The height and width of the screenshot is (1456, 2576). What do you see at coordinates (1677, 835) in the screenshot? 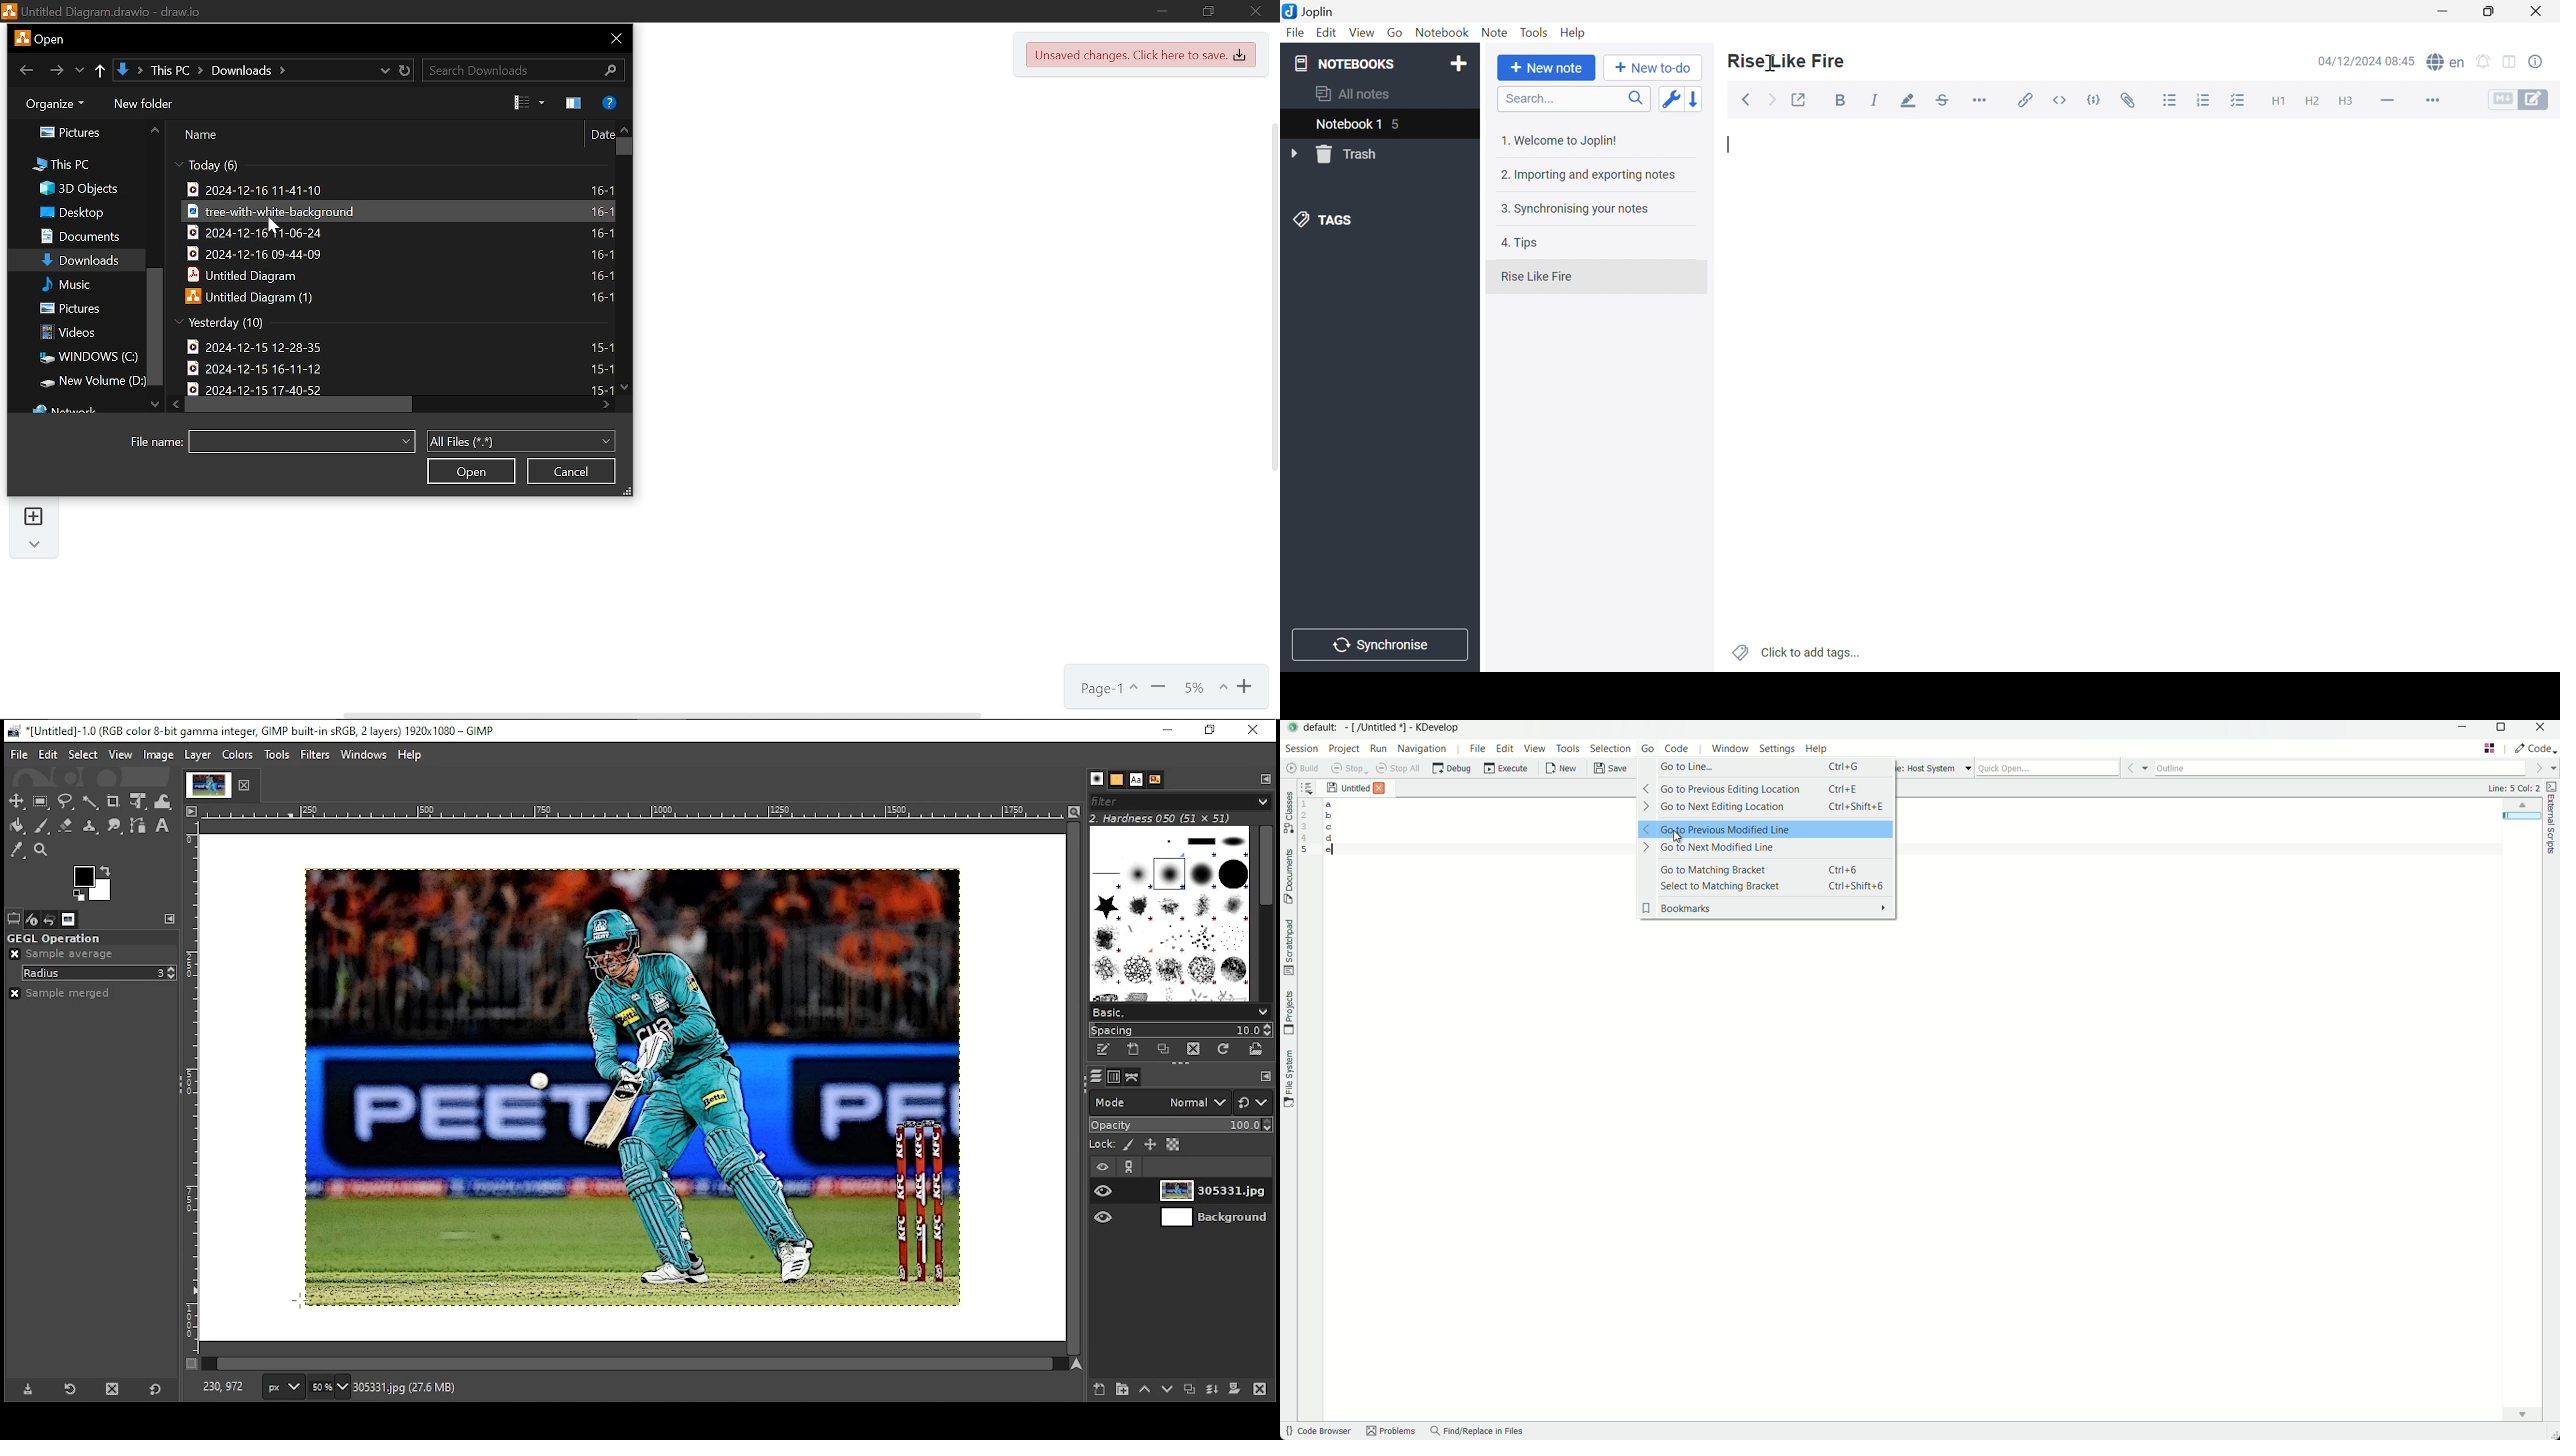
I see `Cursor` at bounding box center [1677, 835].